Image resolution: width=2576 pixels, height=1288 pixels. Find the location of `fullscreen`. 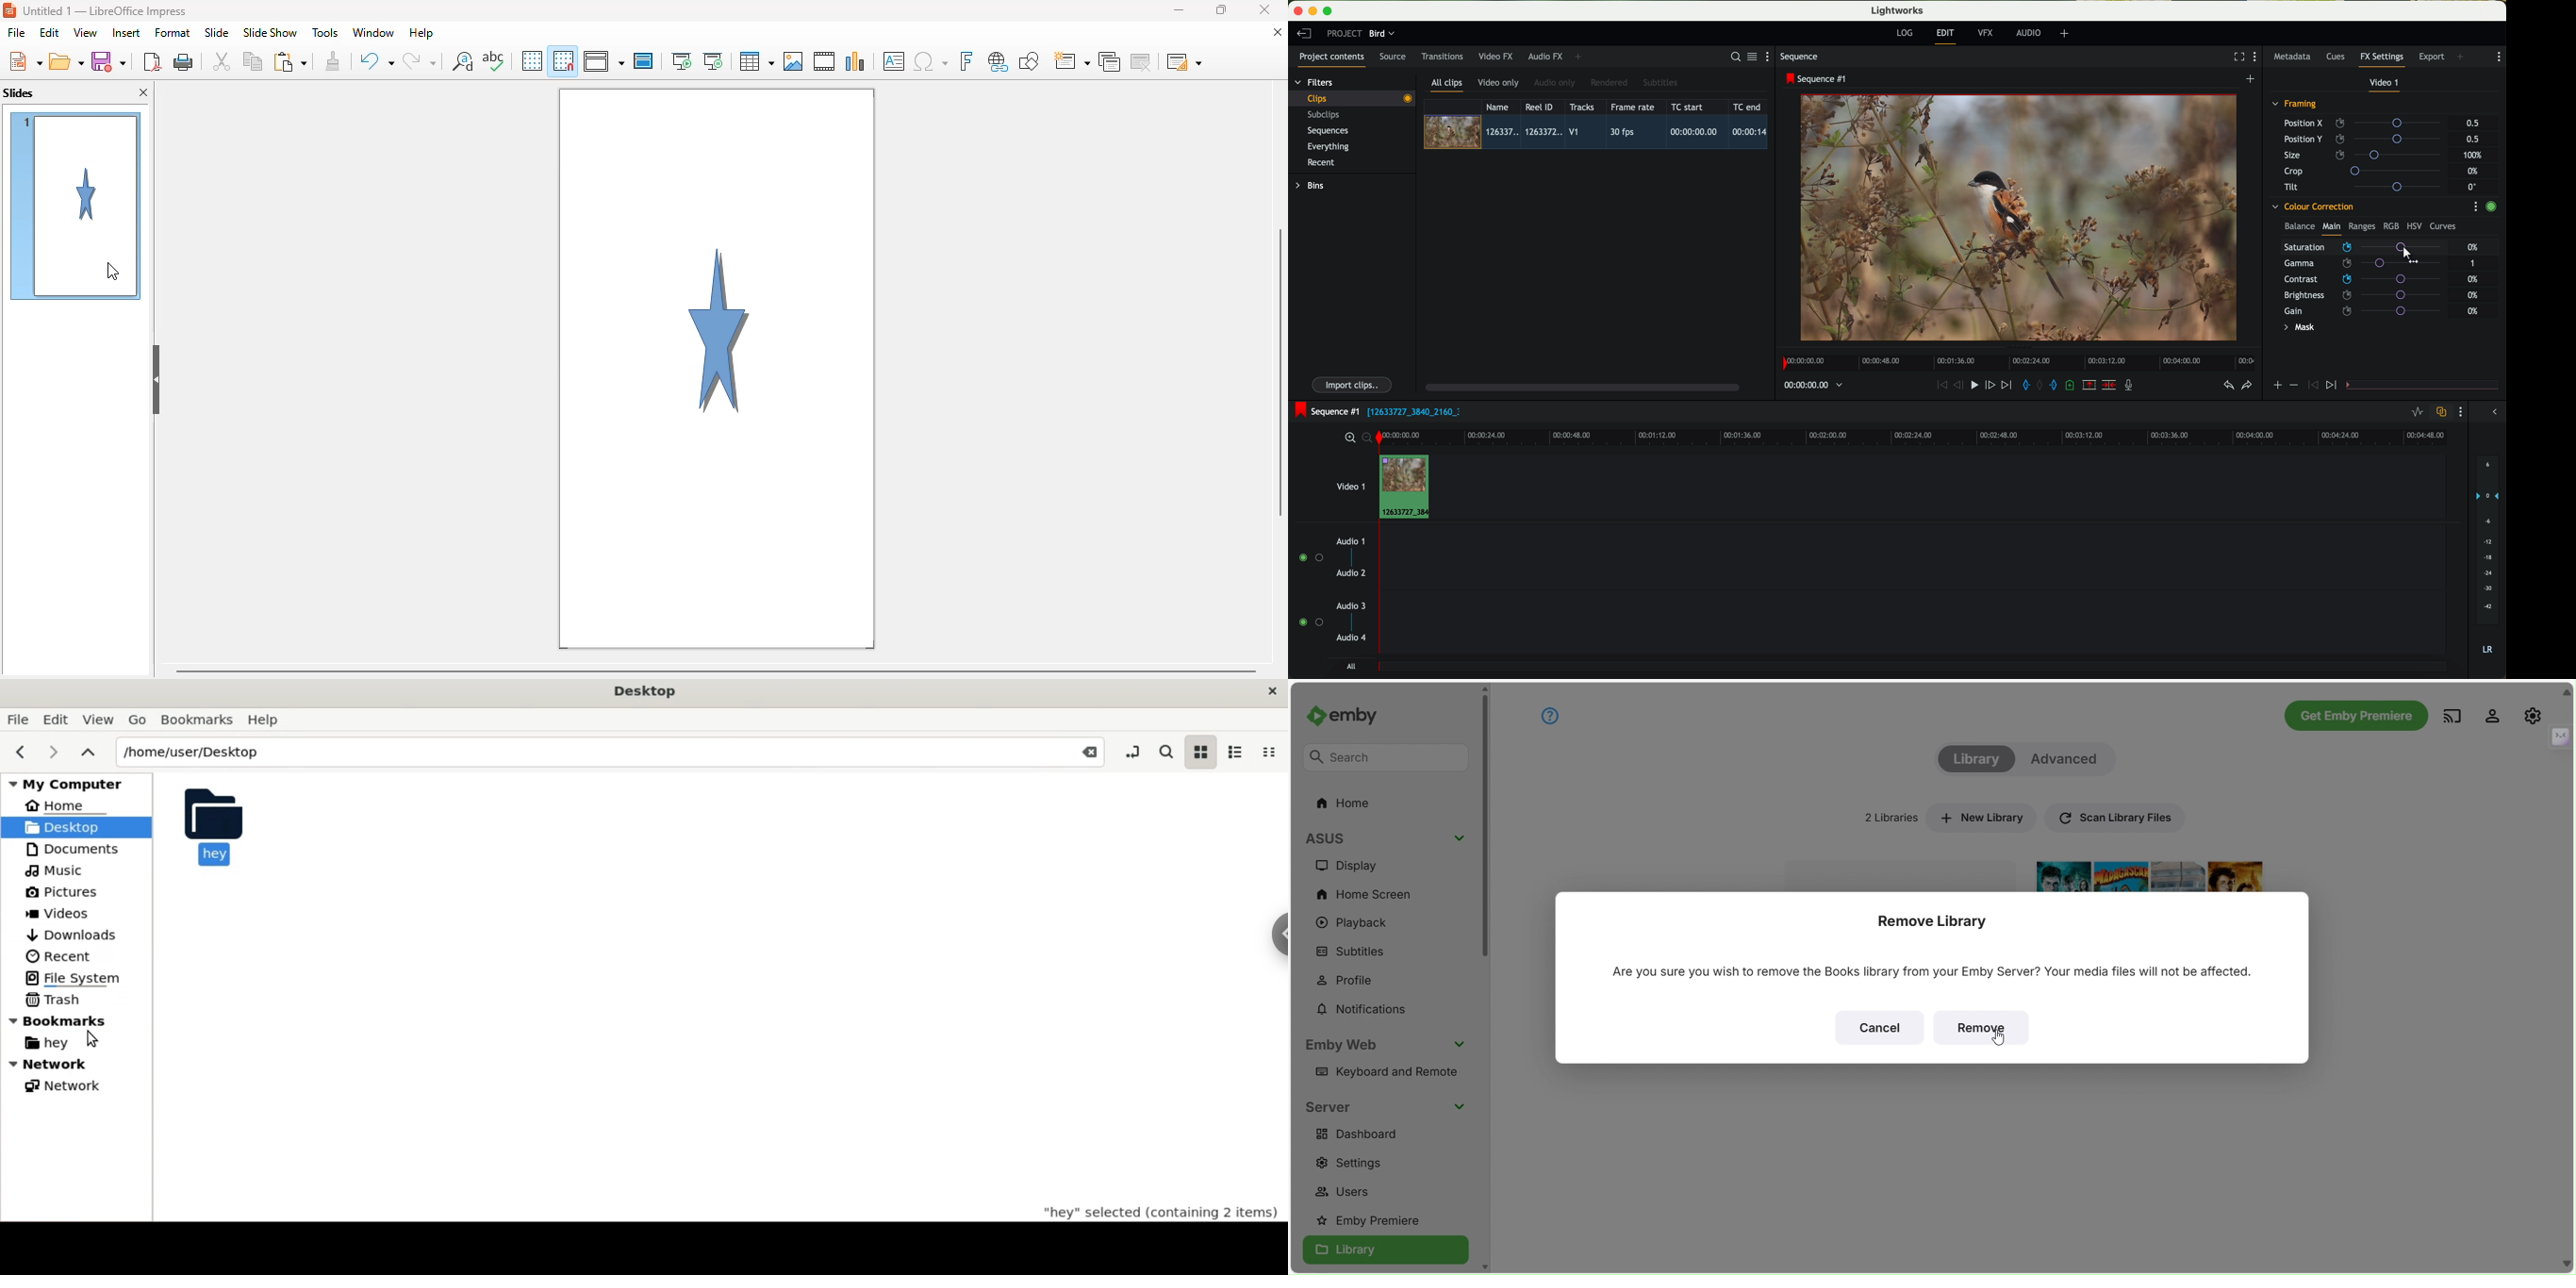

fullscreen is located at coordinates (2237, 56).